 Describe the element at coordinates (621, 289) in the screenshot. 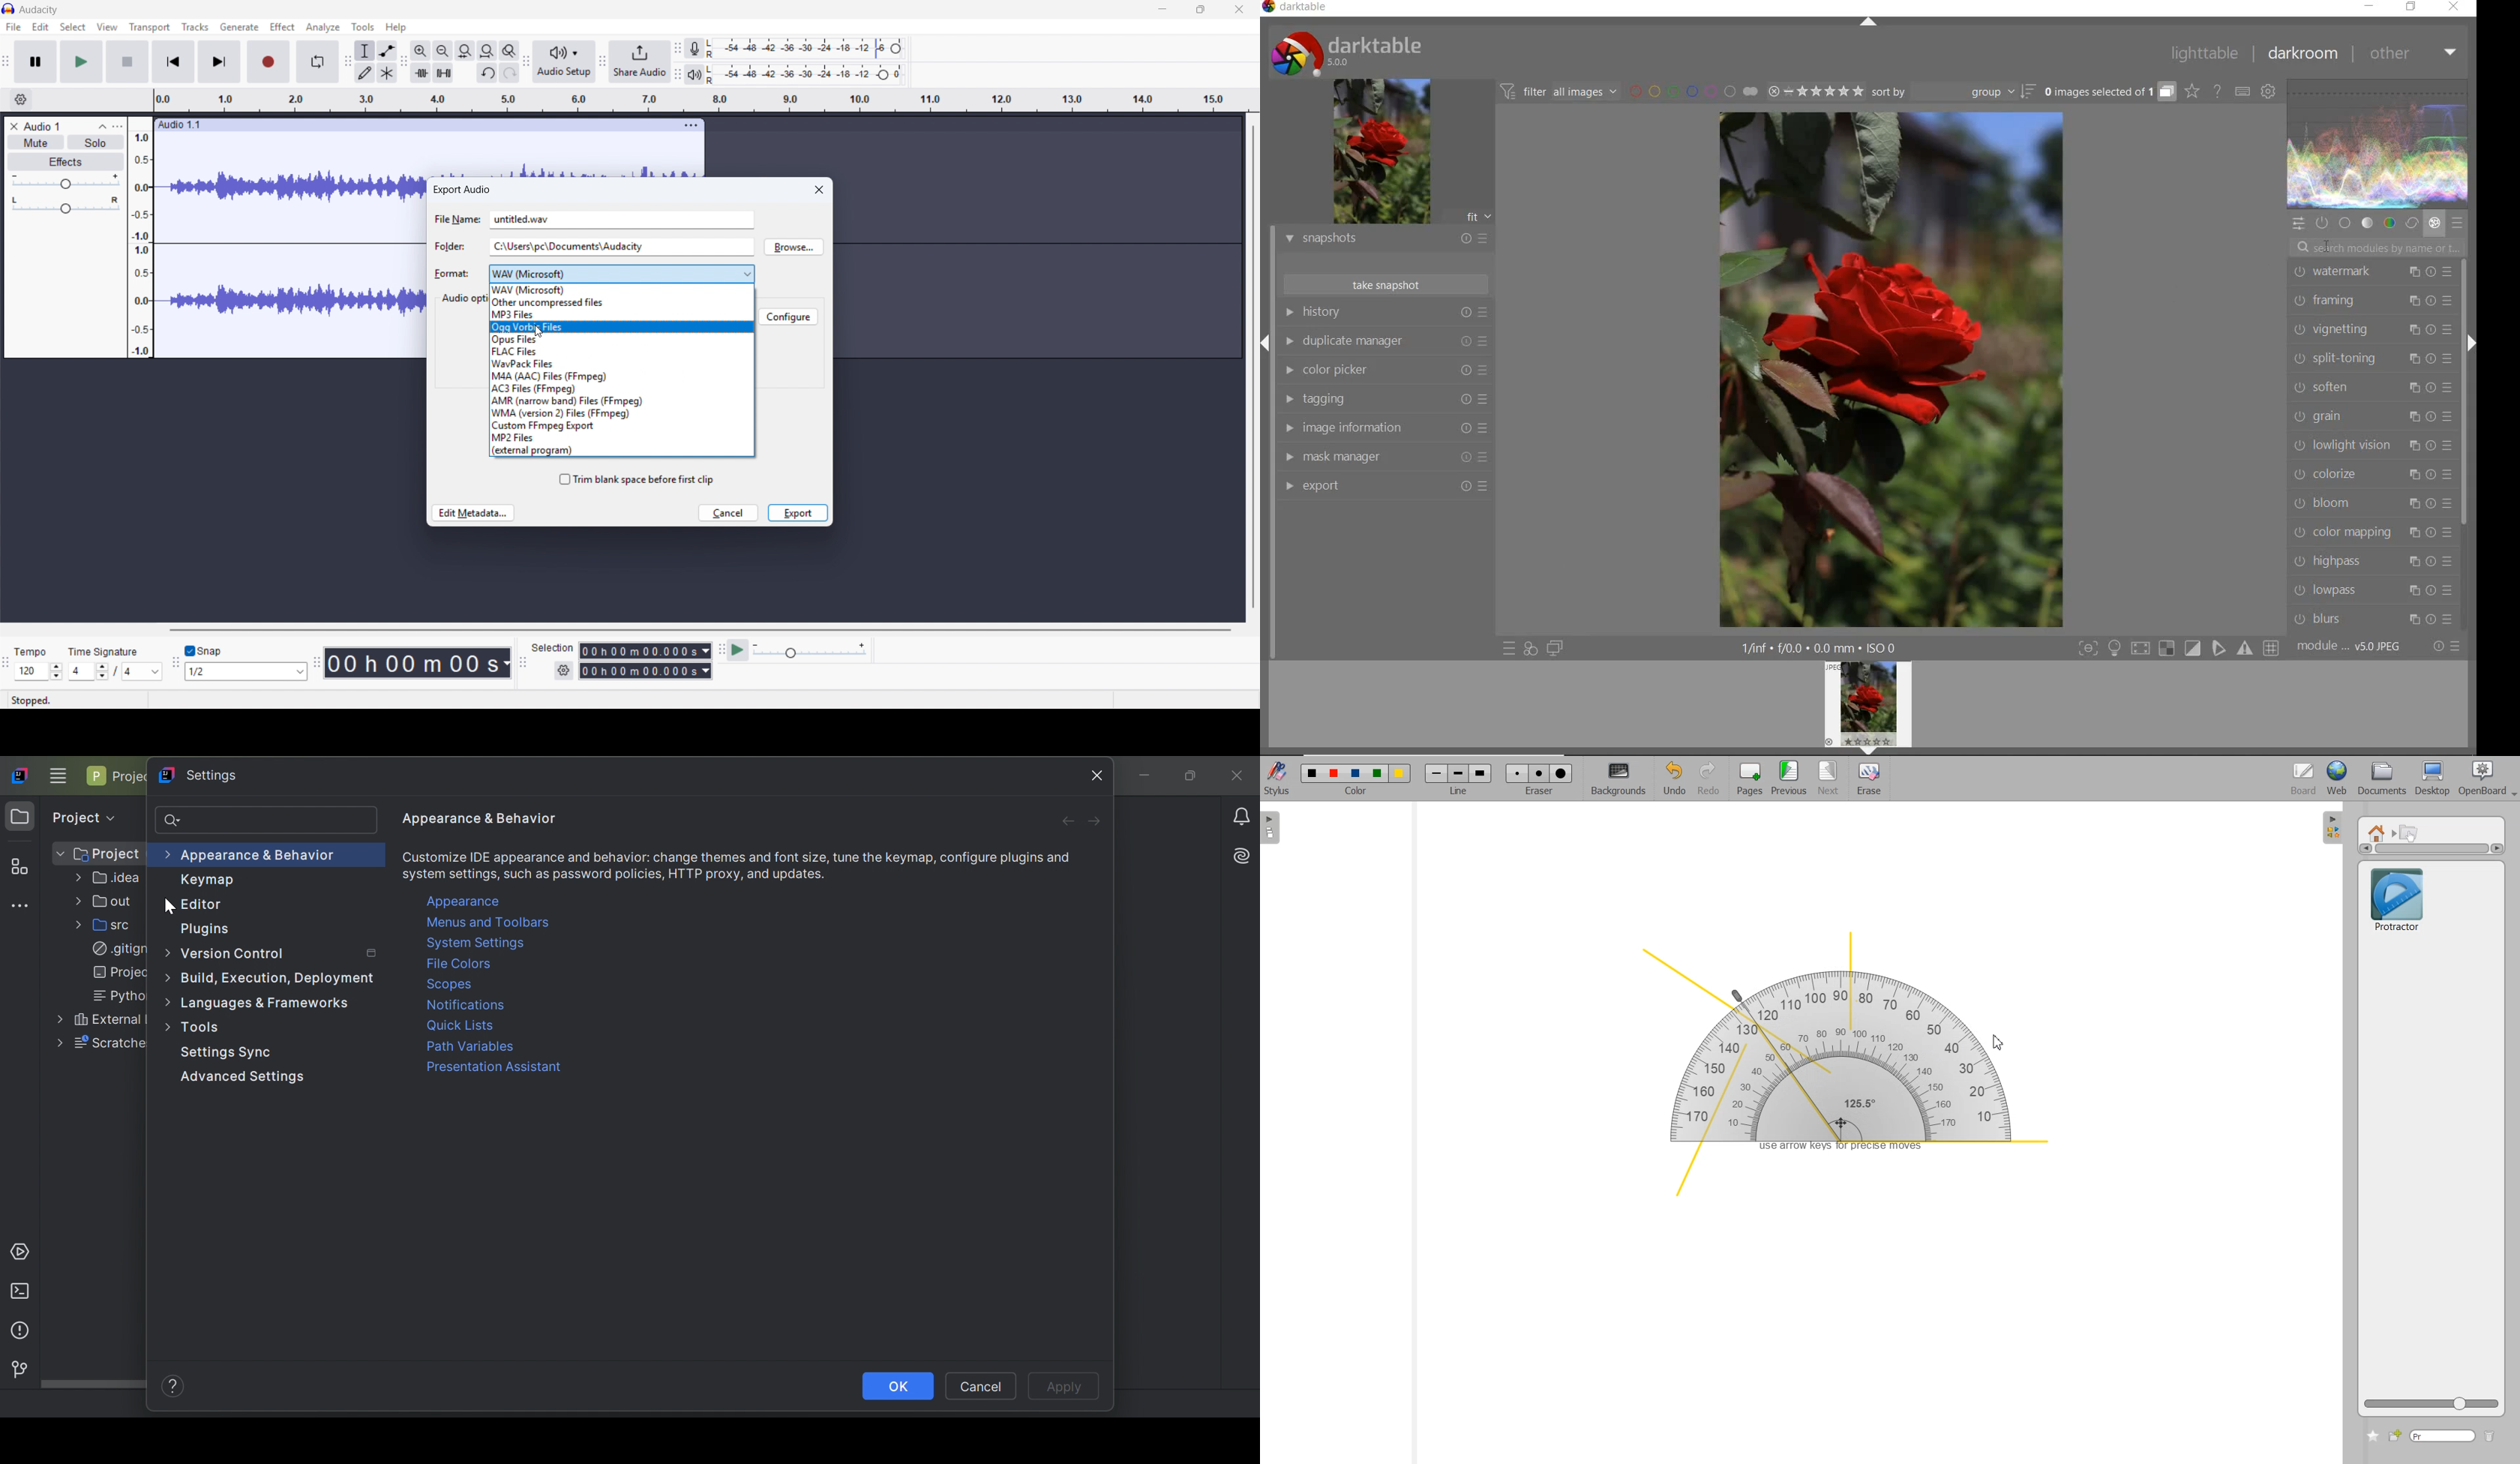

I see `WAV` at that location.